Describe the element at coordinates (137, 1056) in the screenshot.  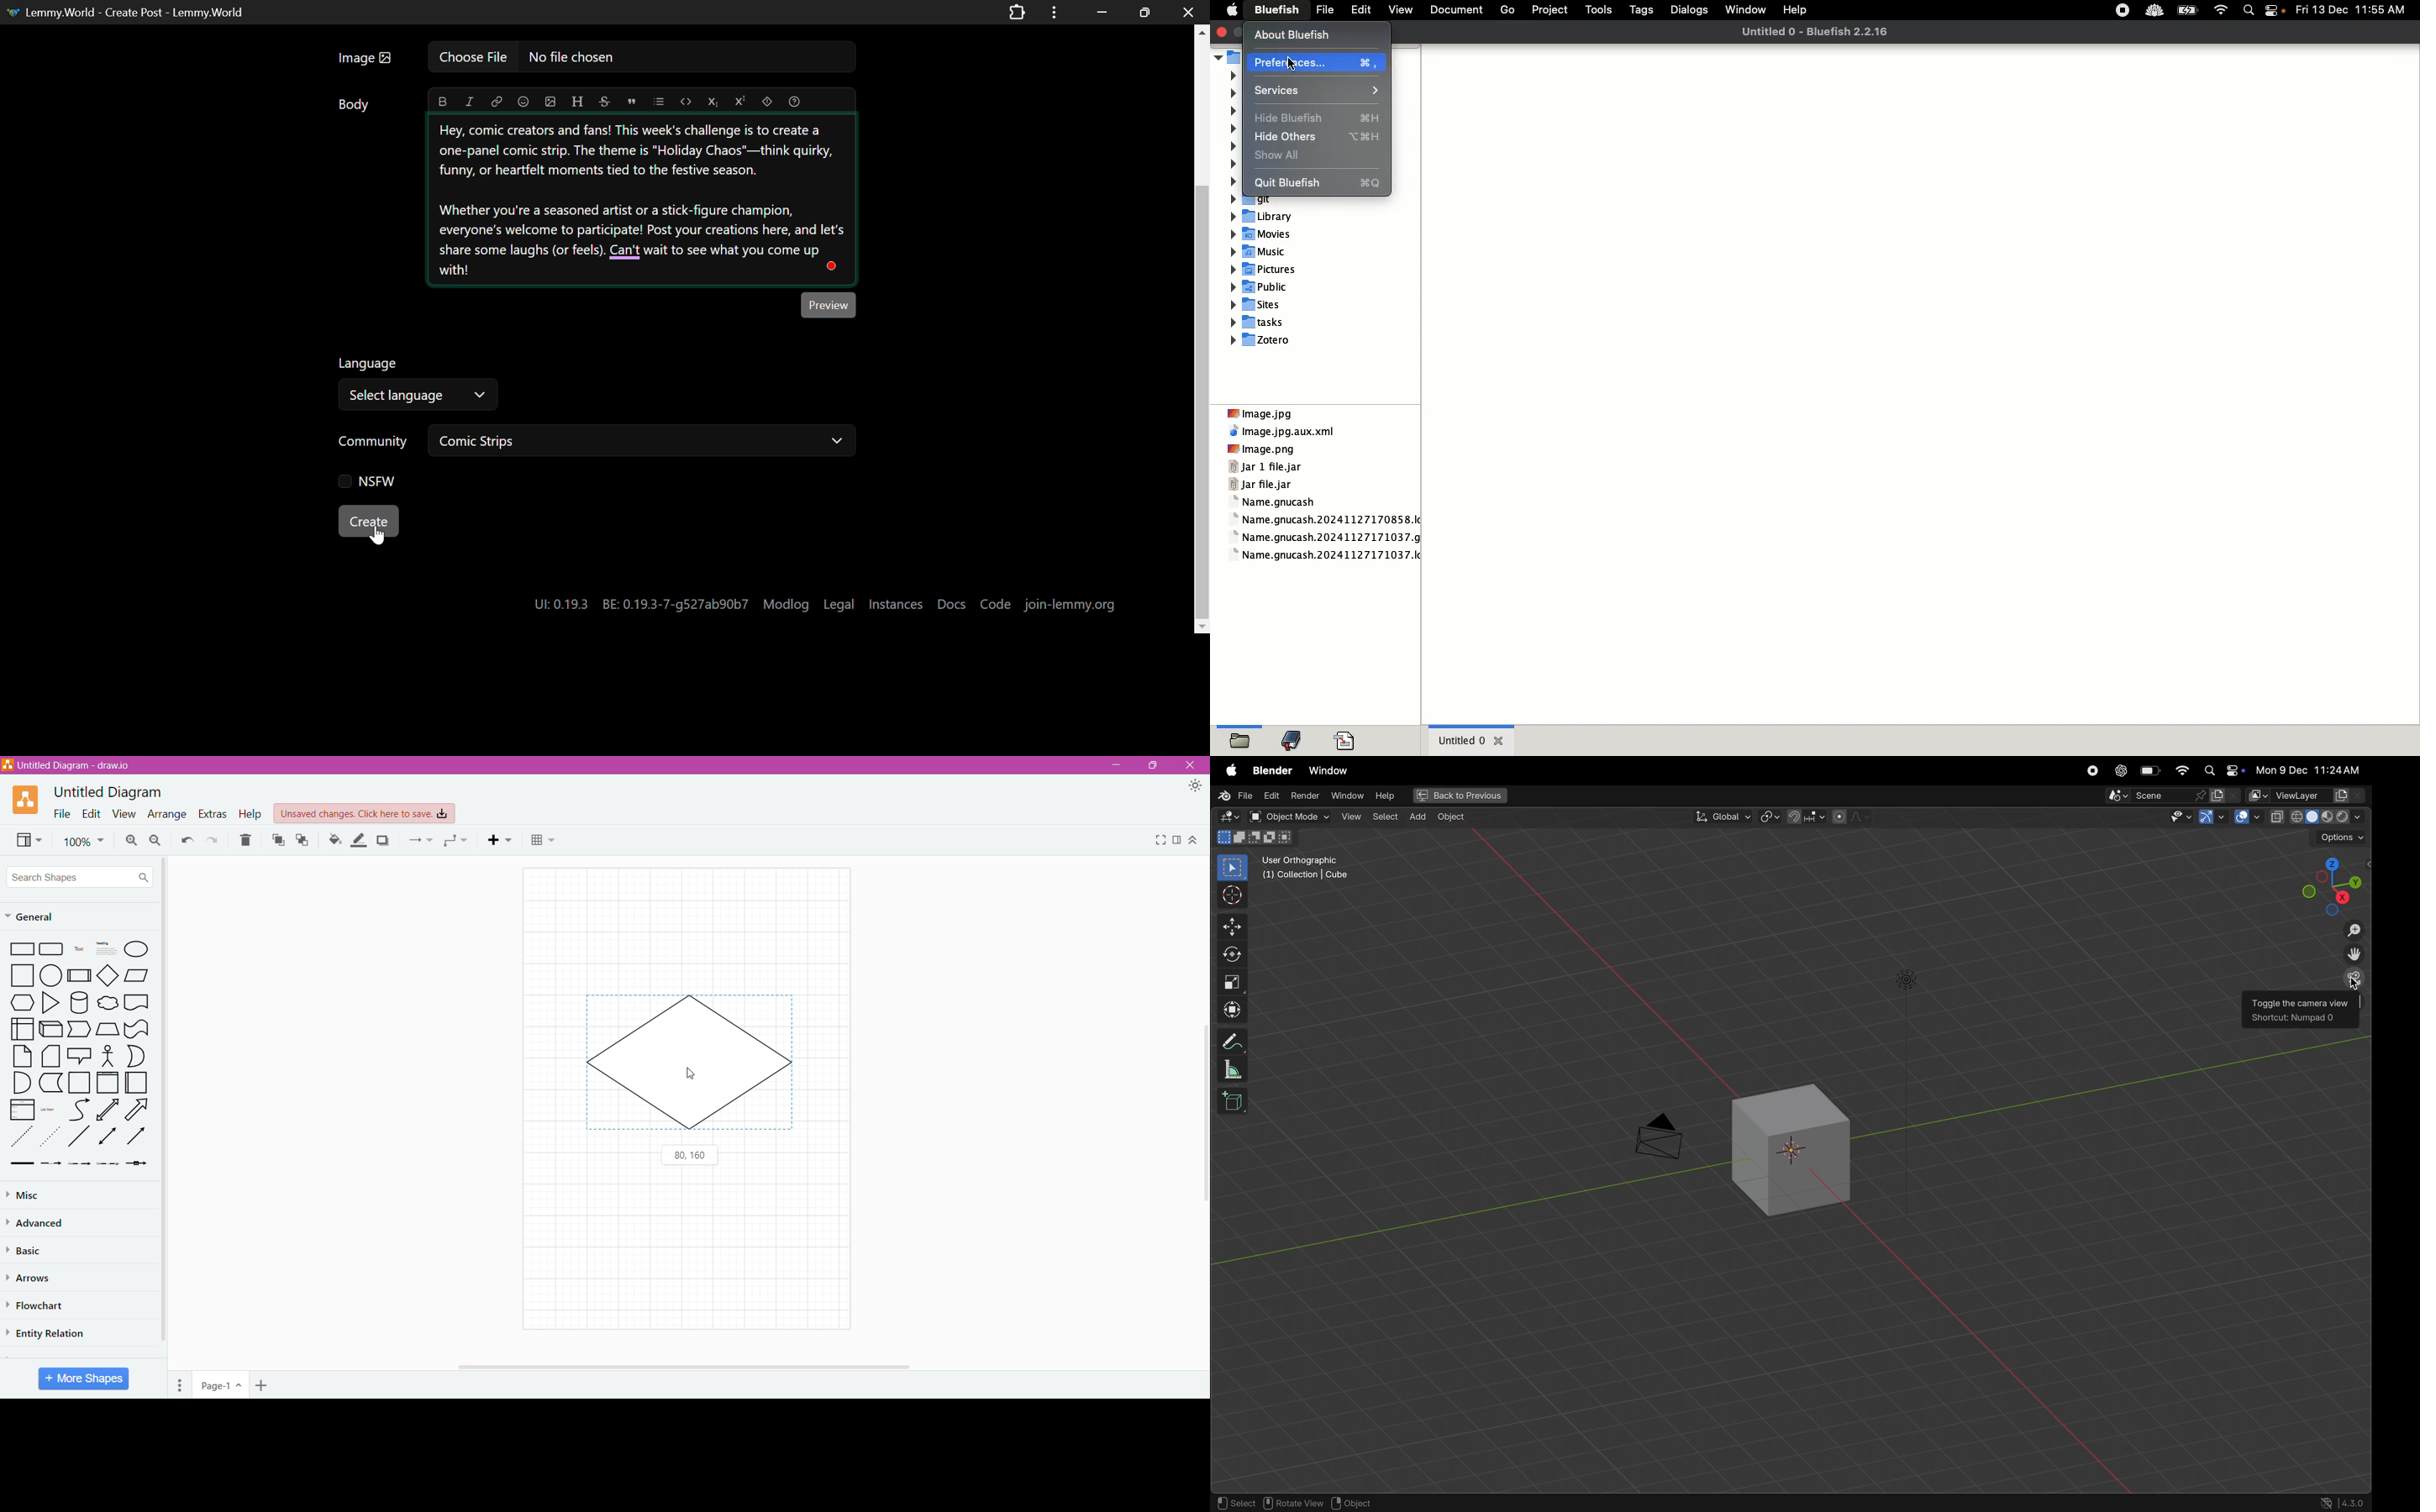
I see `Or` at that location.